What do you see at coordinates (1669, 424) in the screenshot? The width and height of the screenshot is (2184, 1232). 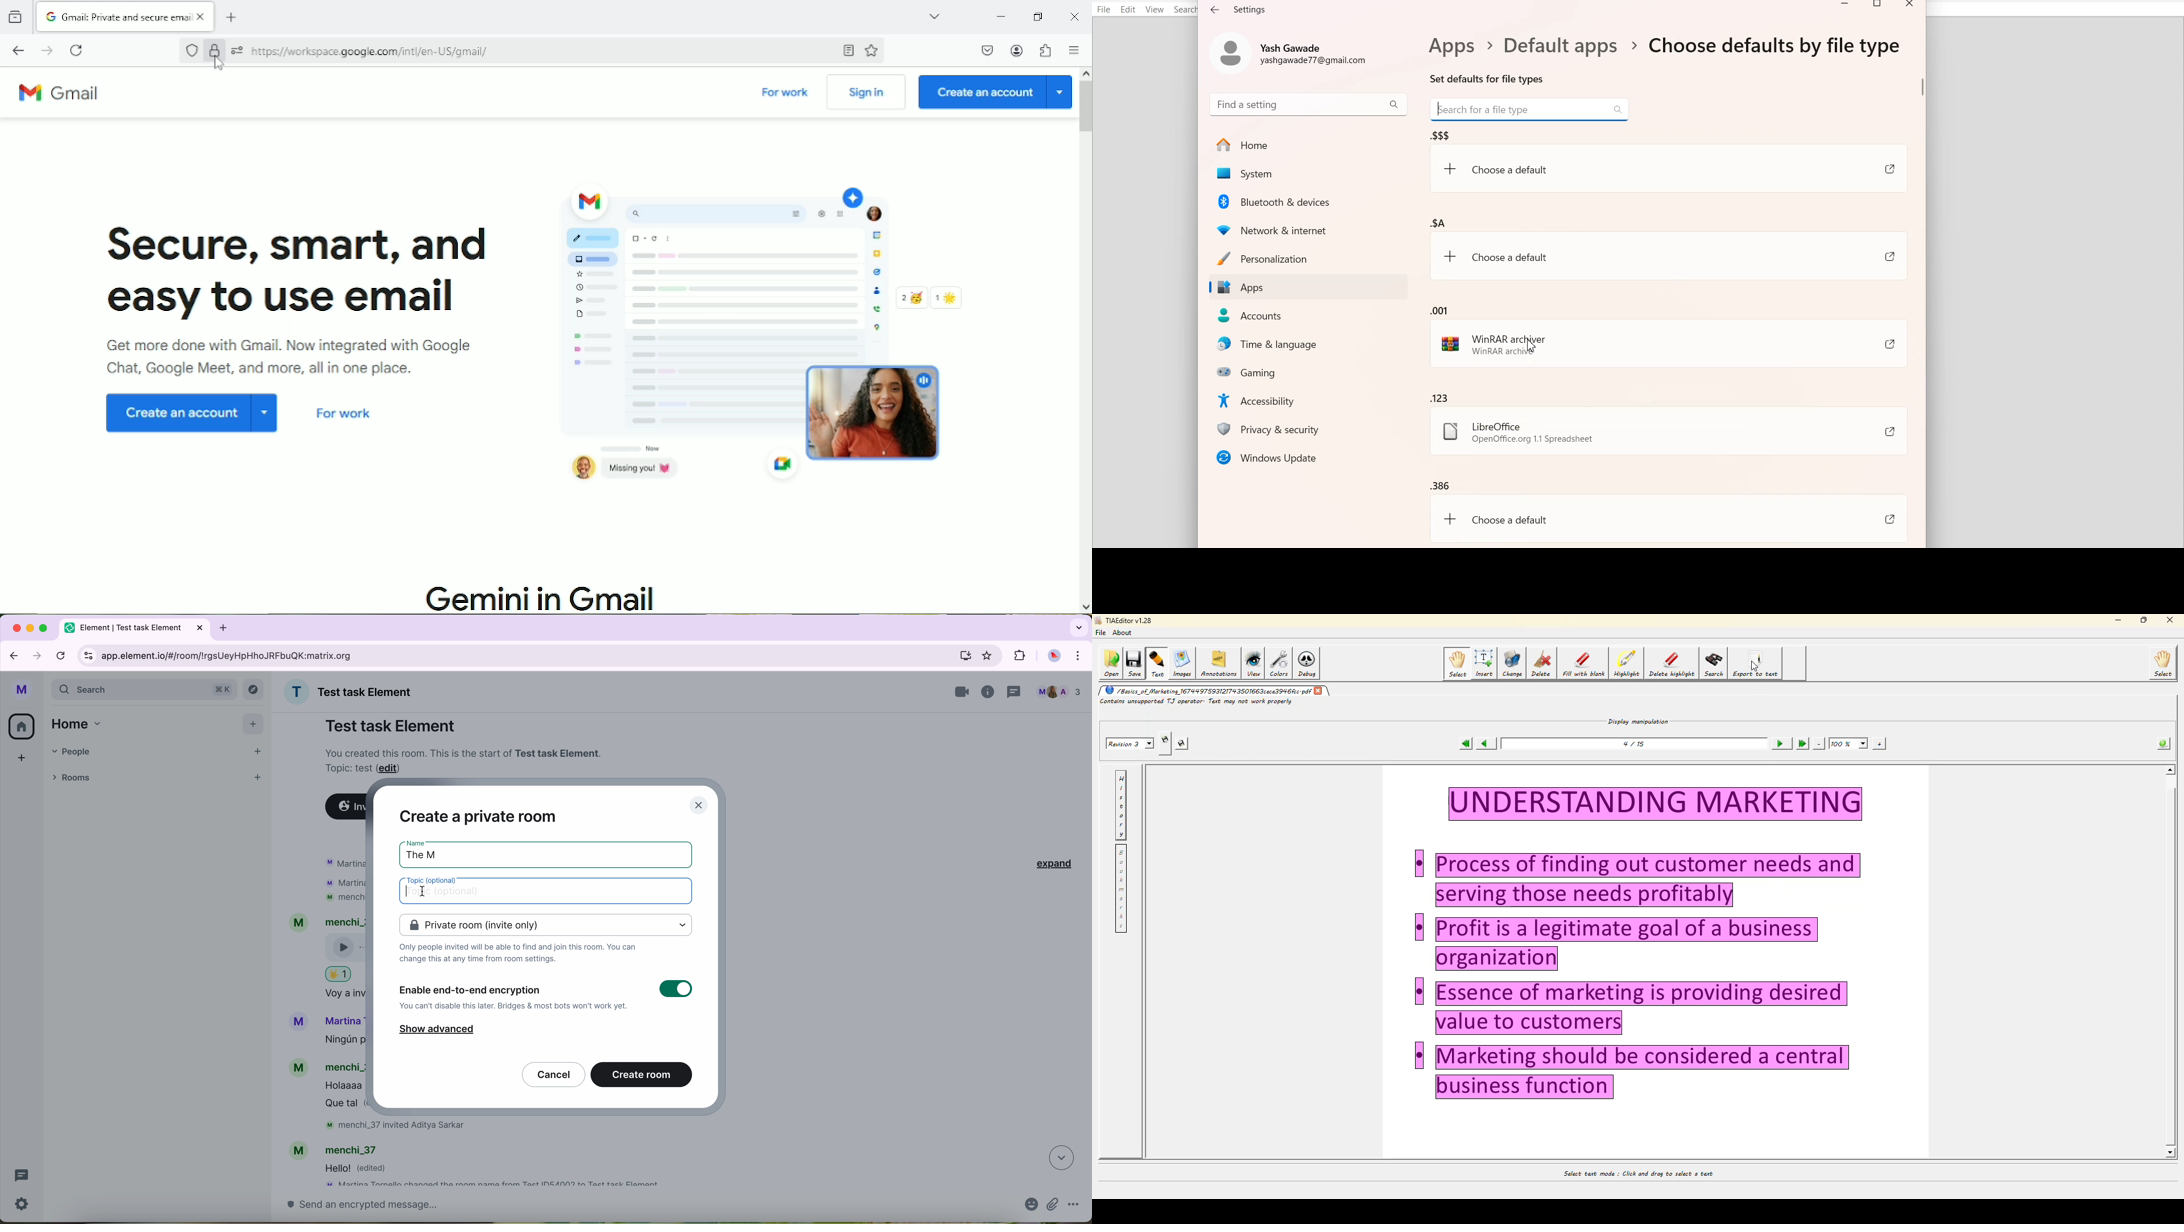 I see `.123` at bounding box center [1669, 424].